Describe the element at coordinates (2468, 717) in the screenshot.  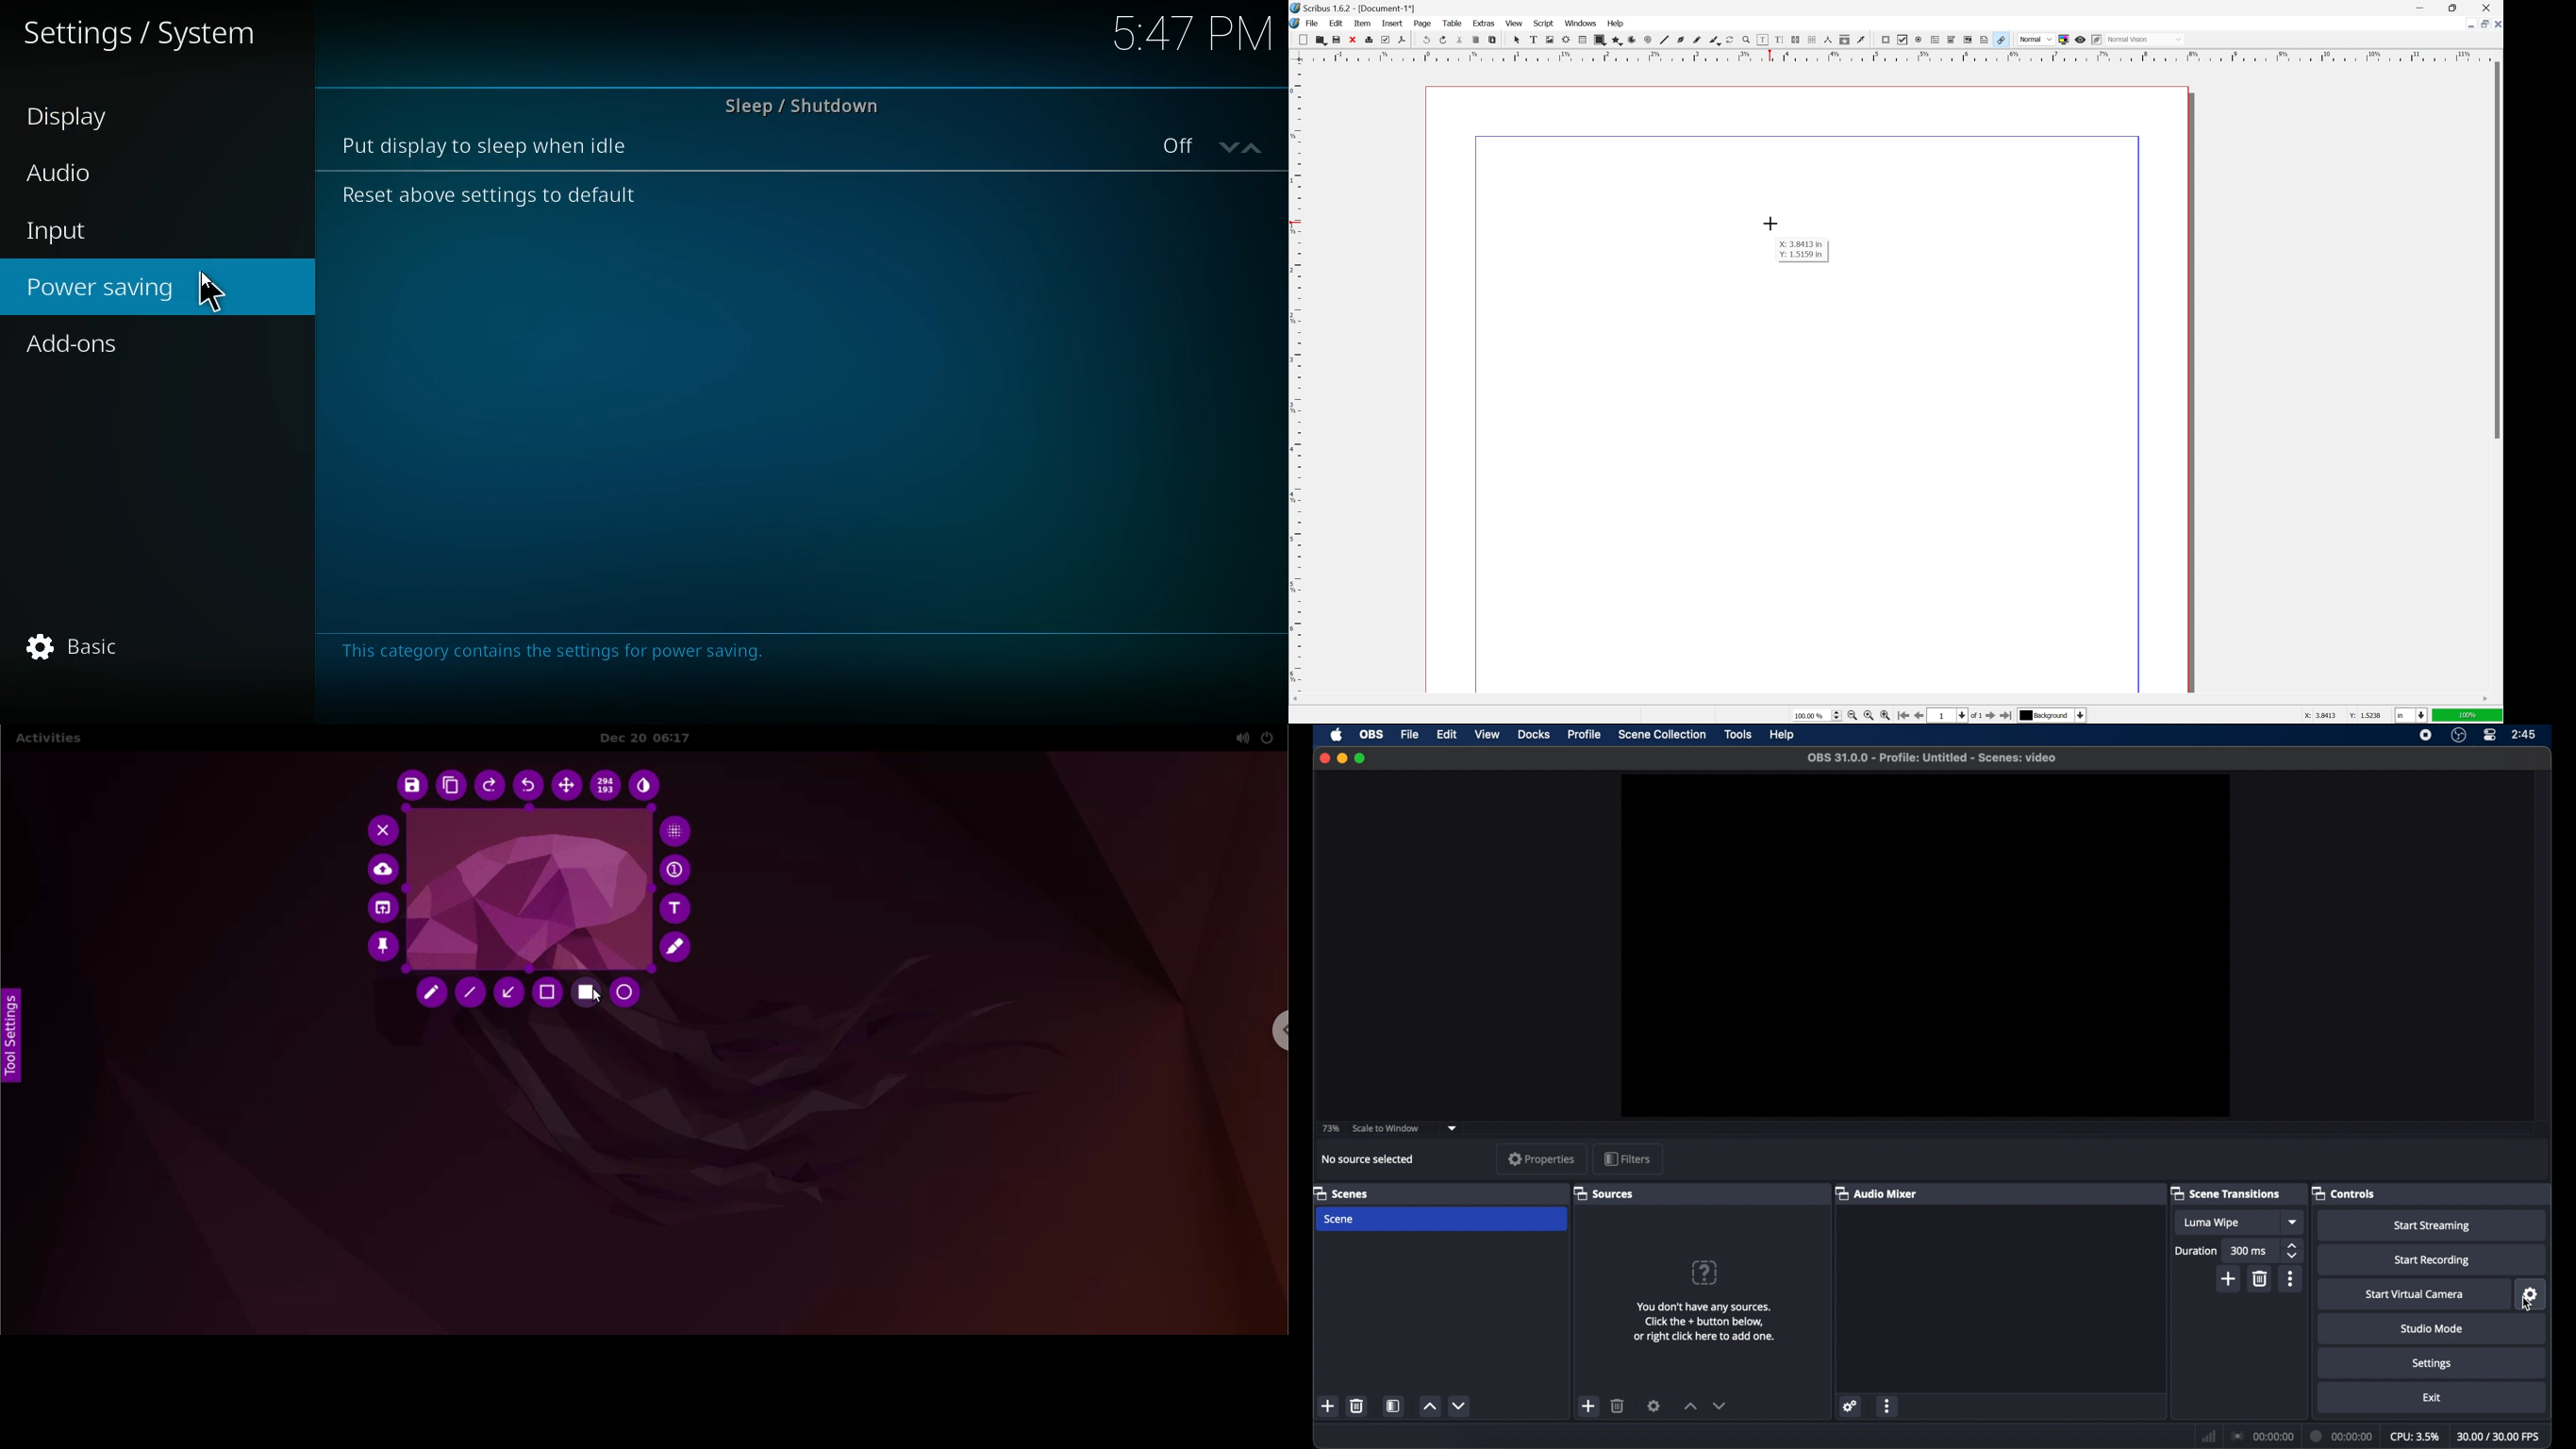
I see `100%` at that location.